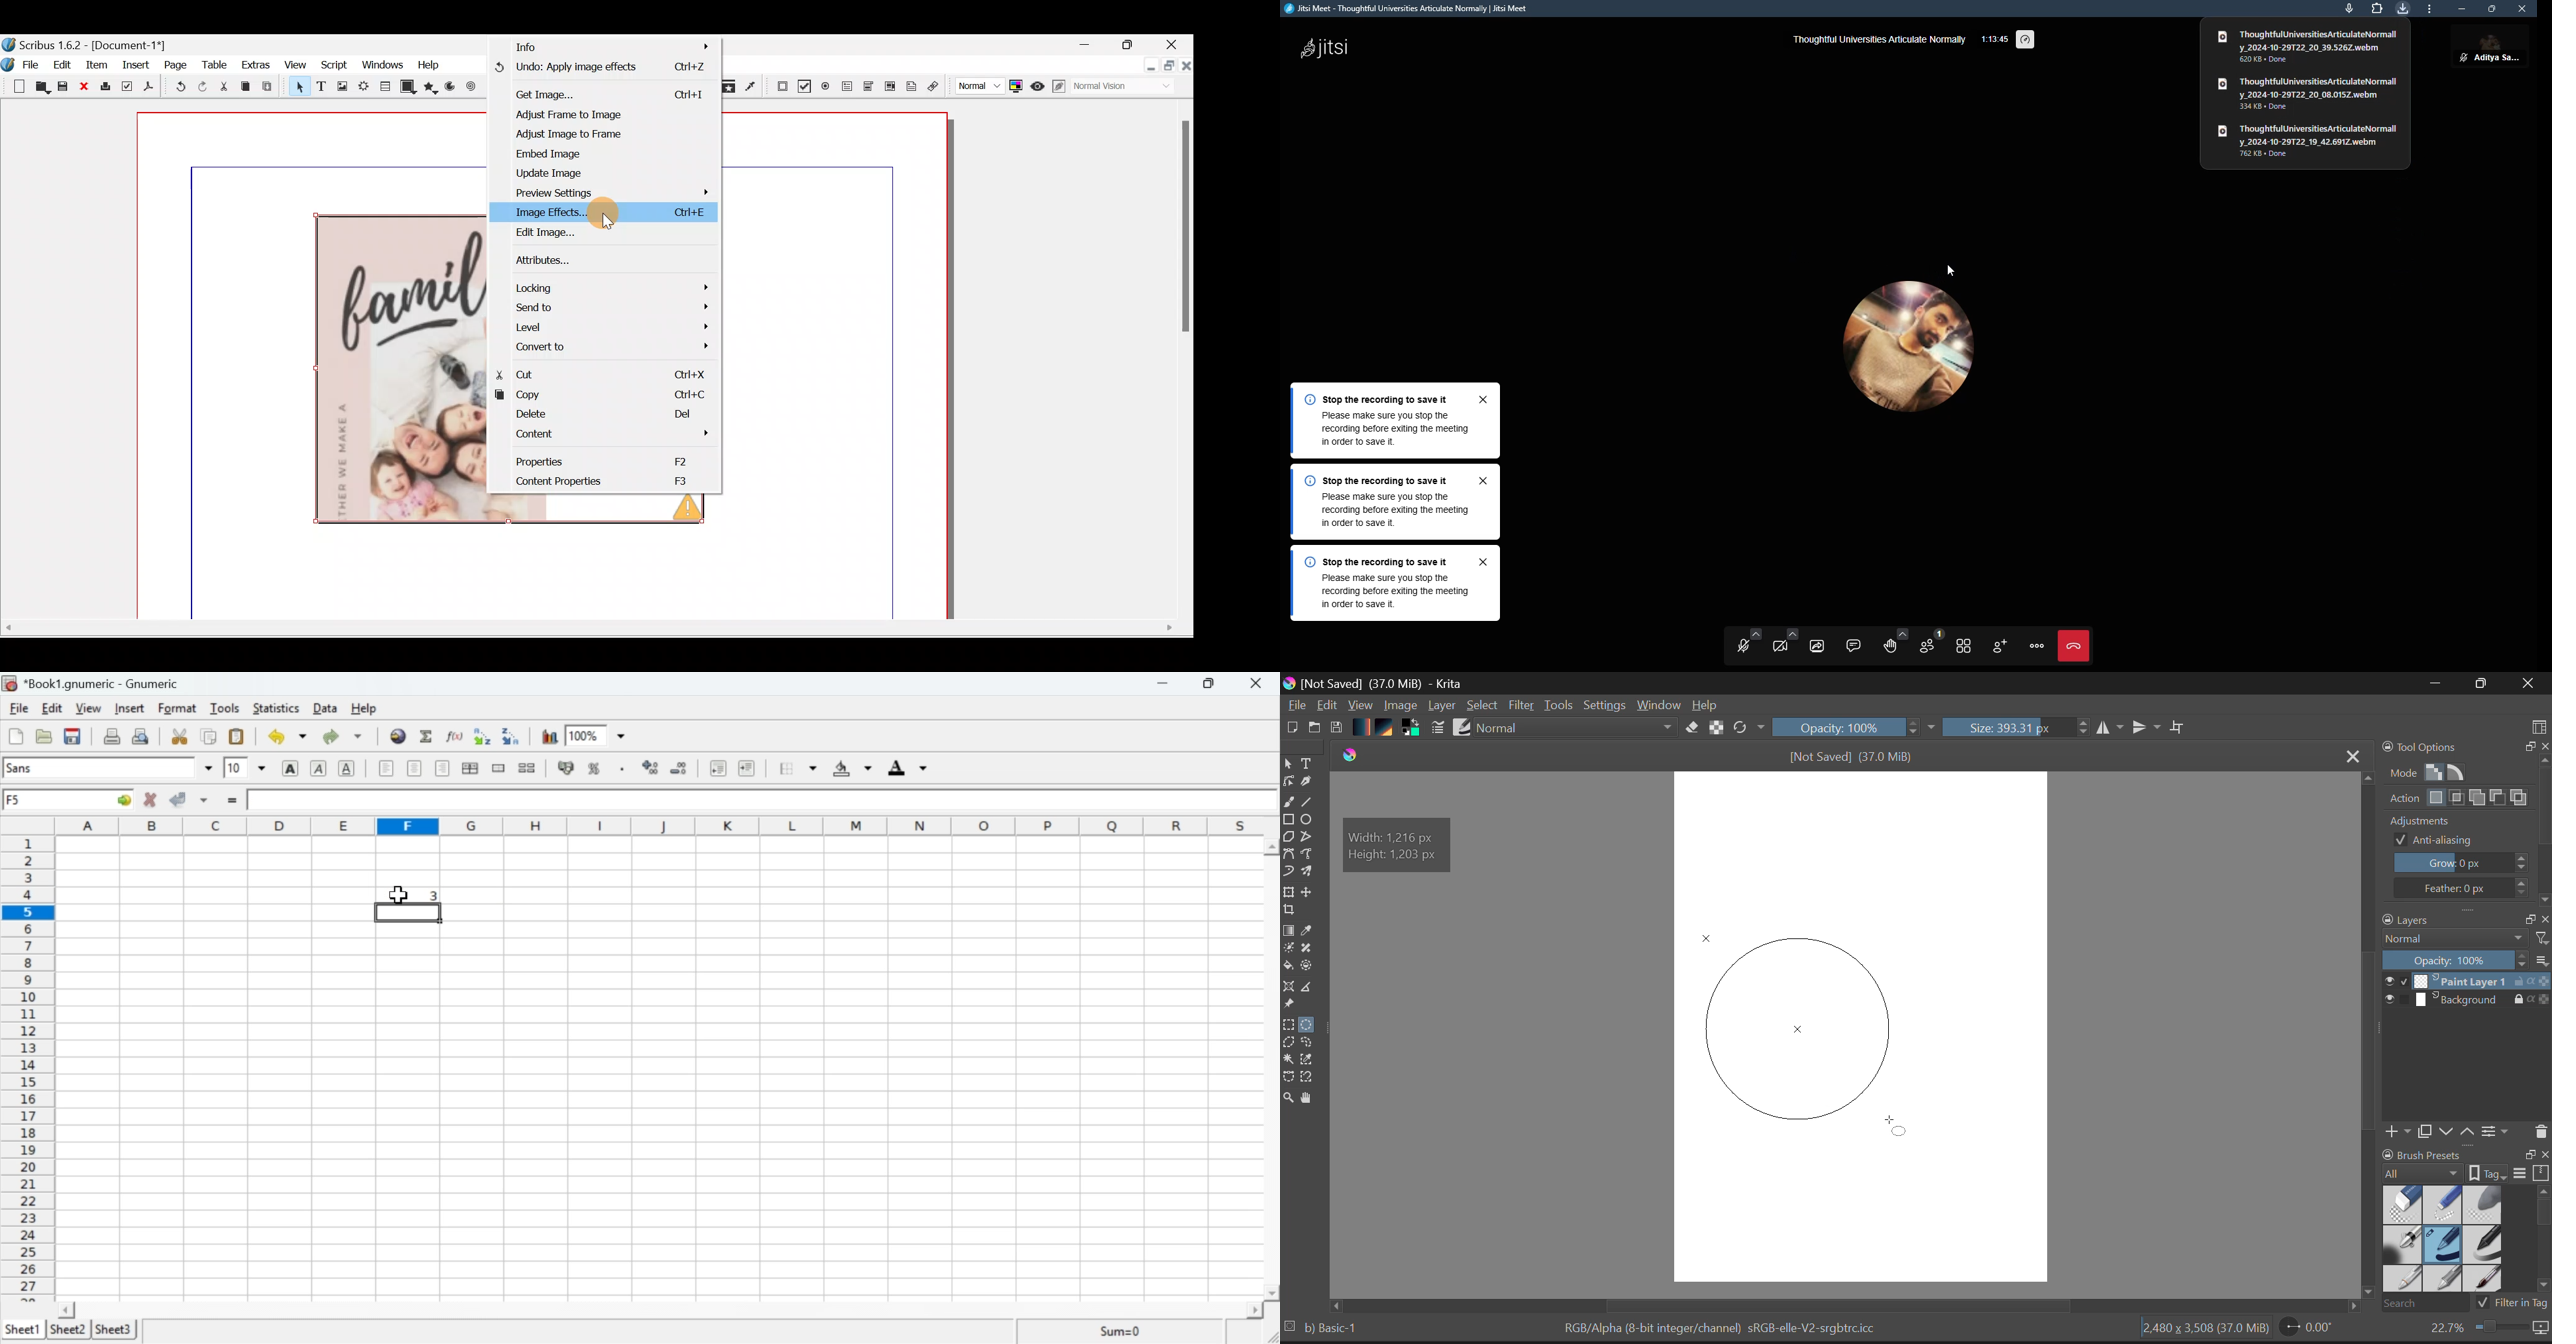 The image size is (2576, 1344). I want to click on New, so click(14, 87).